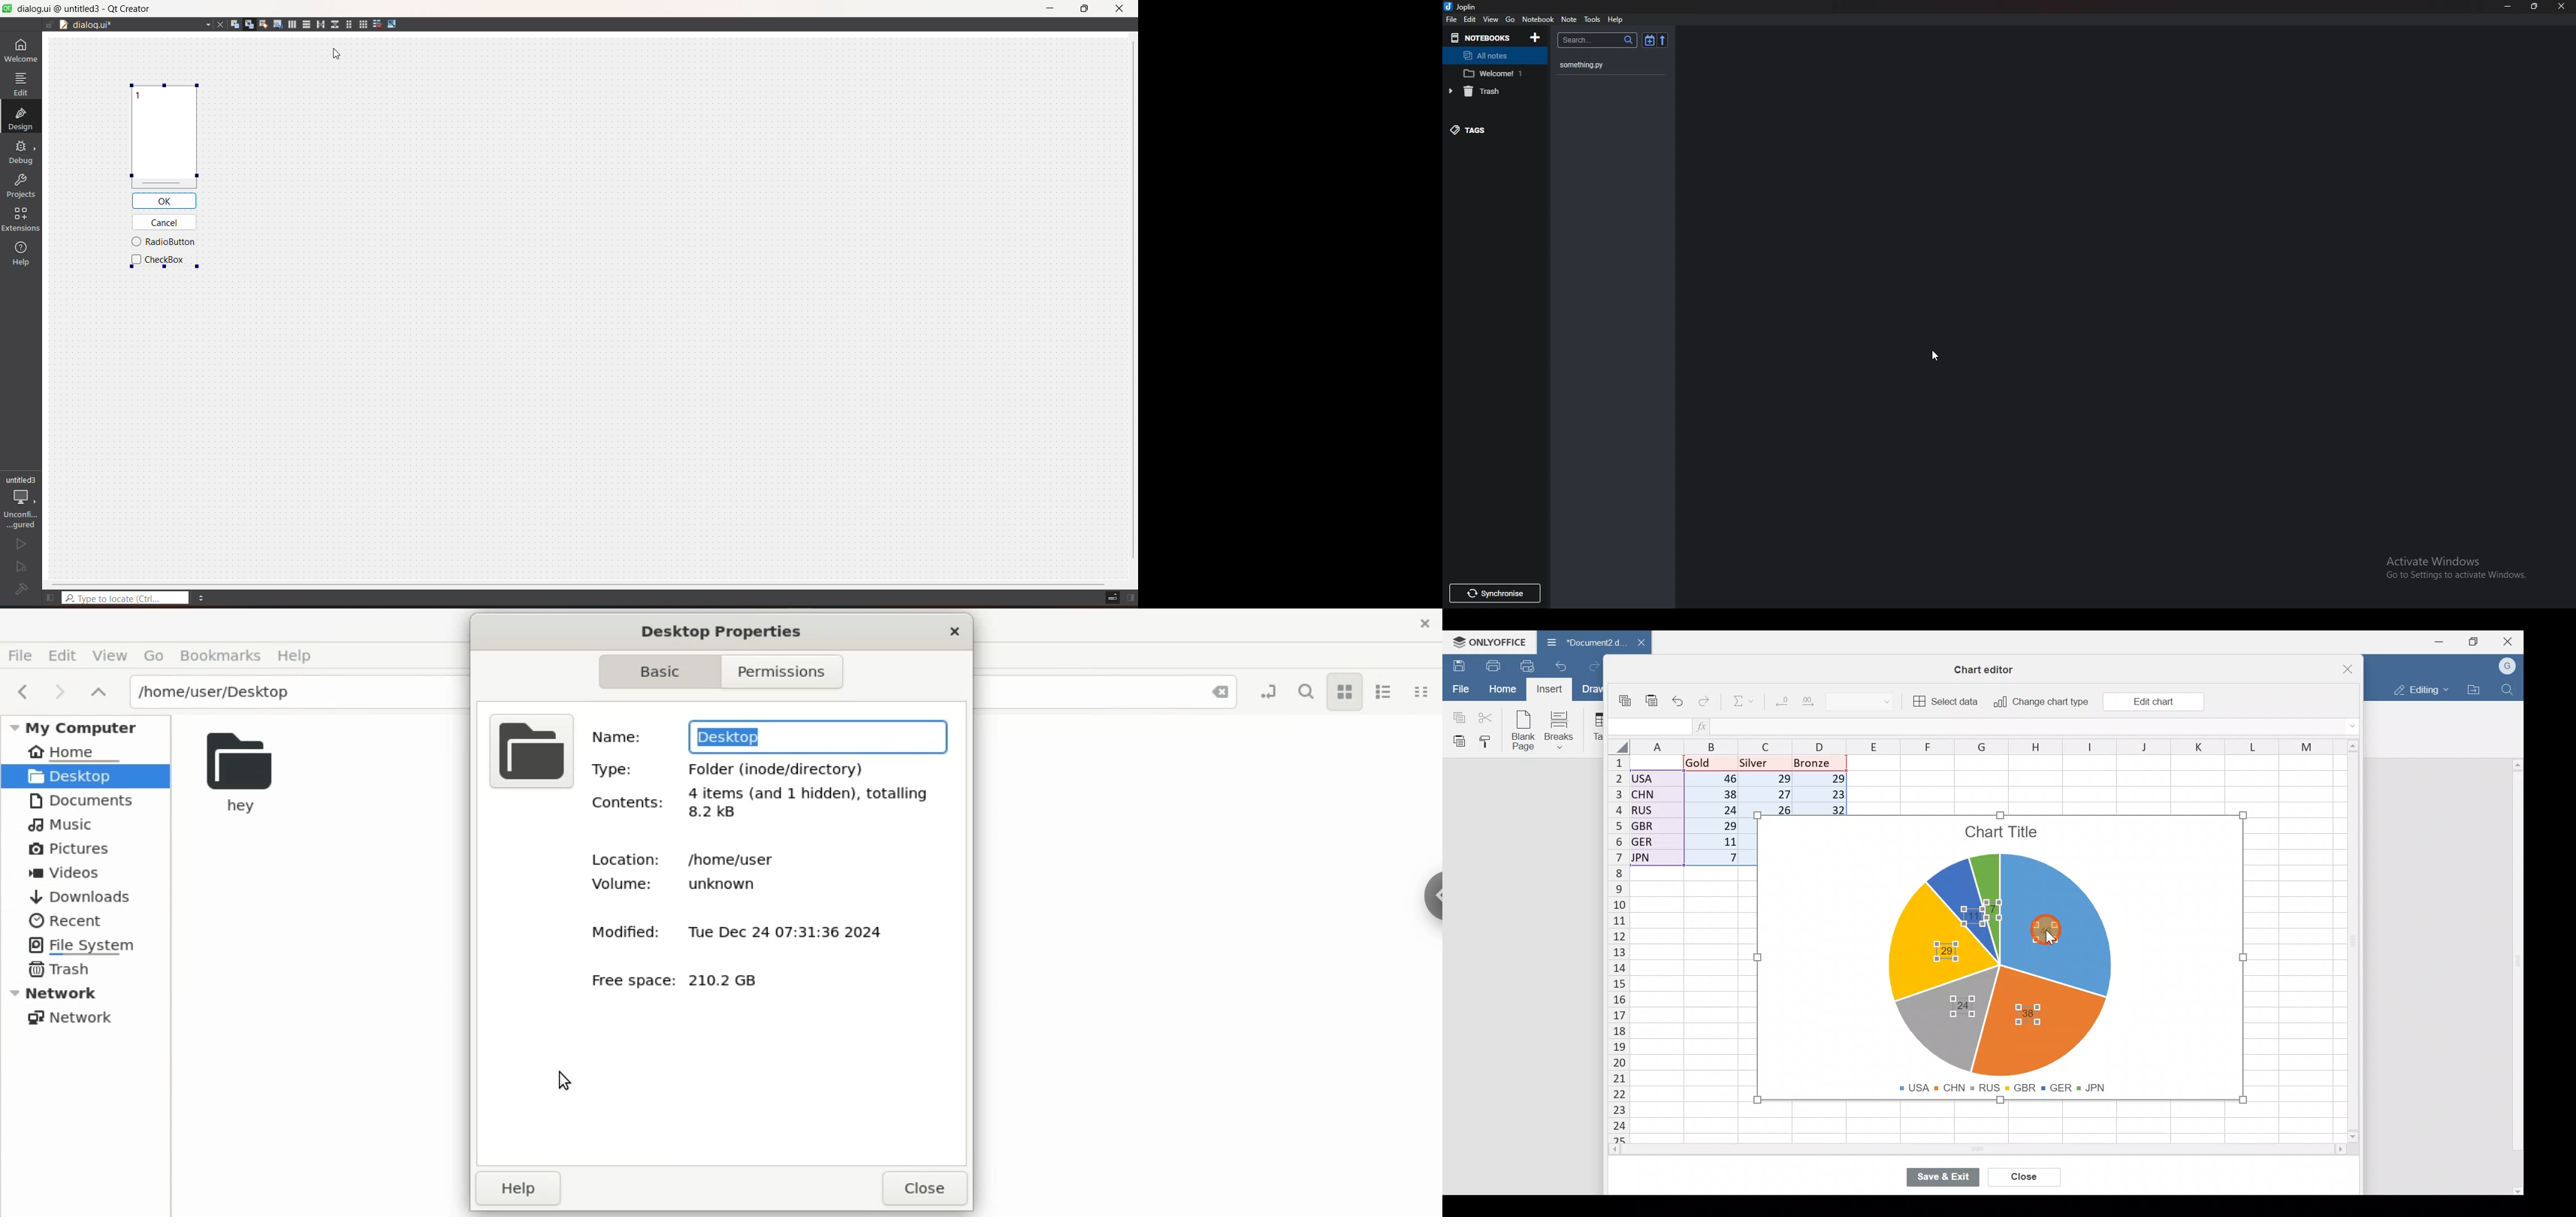  Describe the element at coordinates (2352, 668) in the screenshot. I see `Close` at that location.